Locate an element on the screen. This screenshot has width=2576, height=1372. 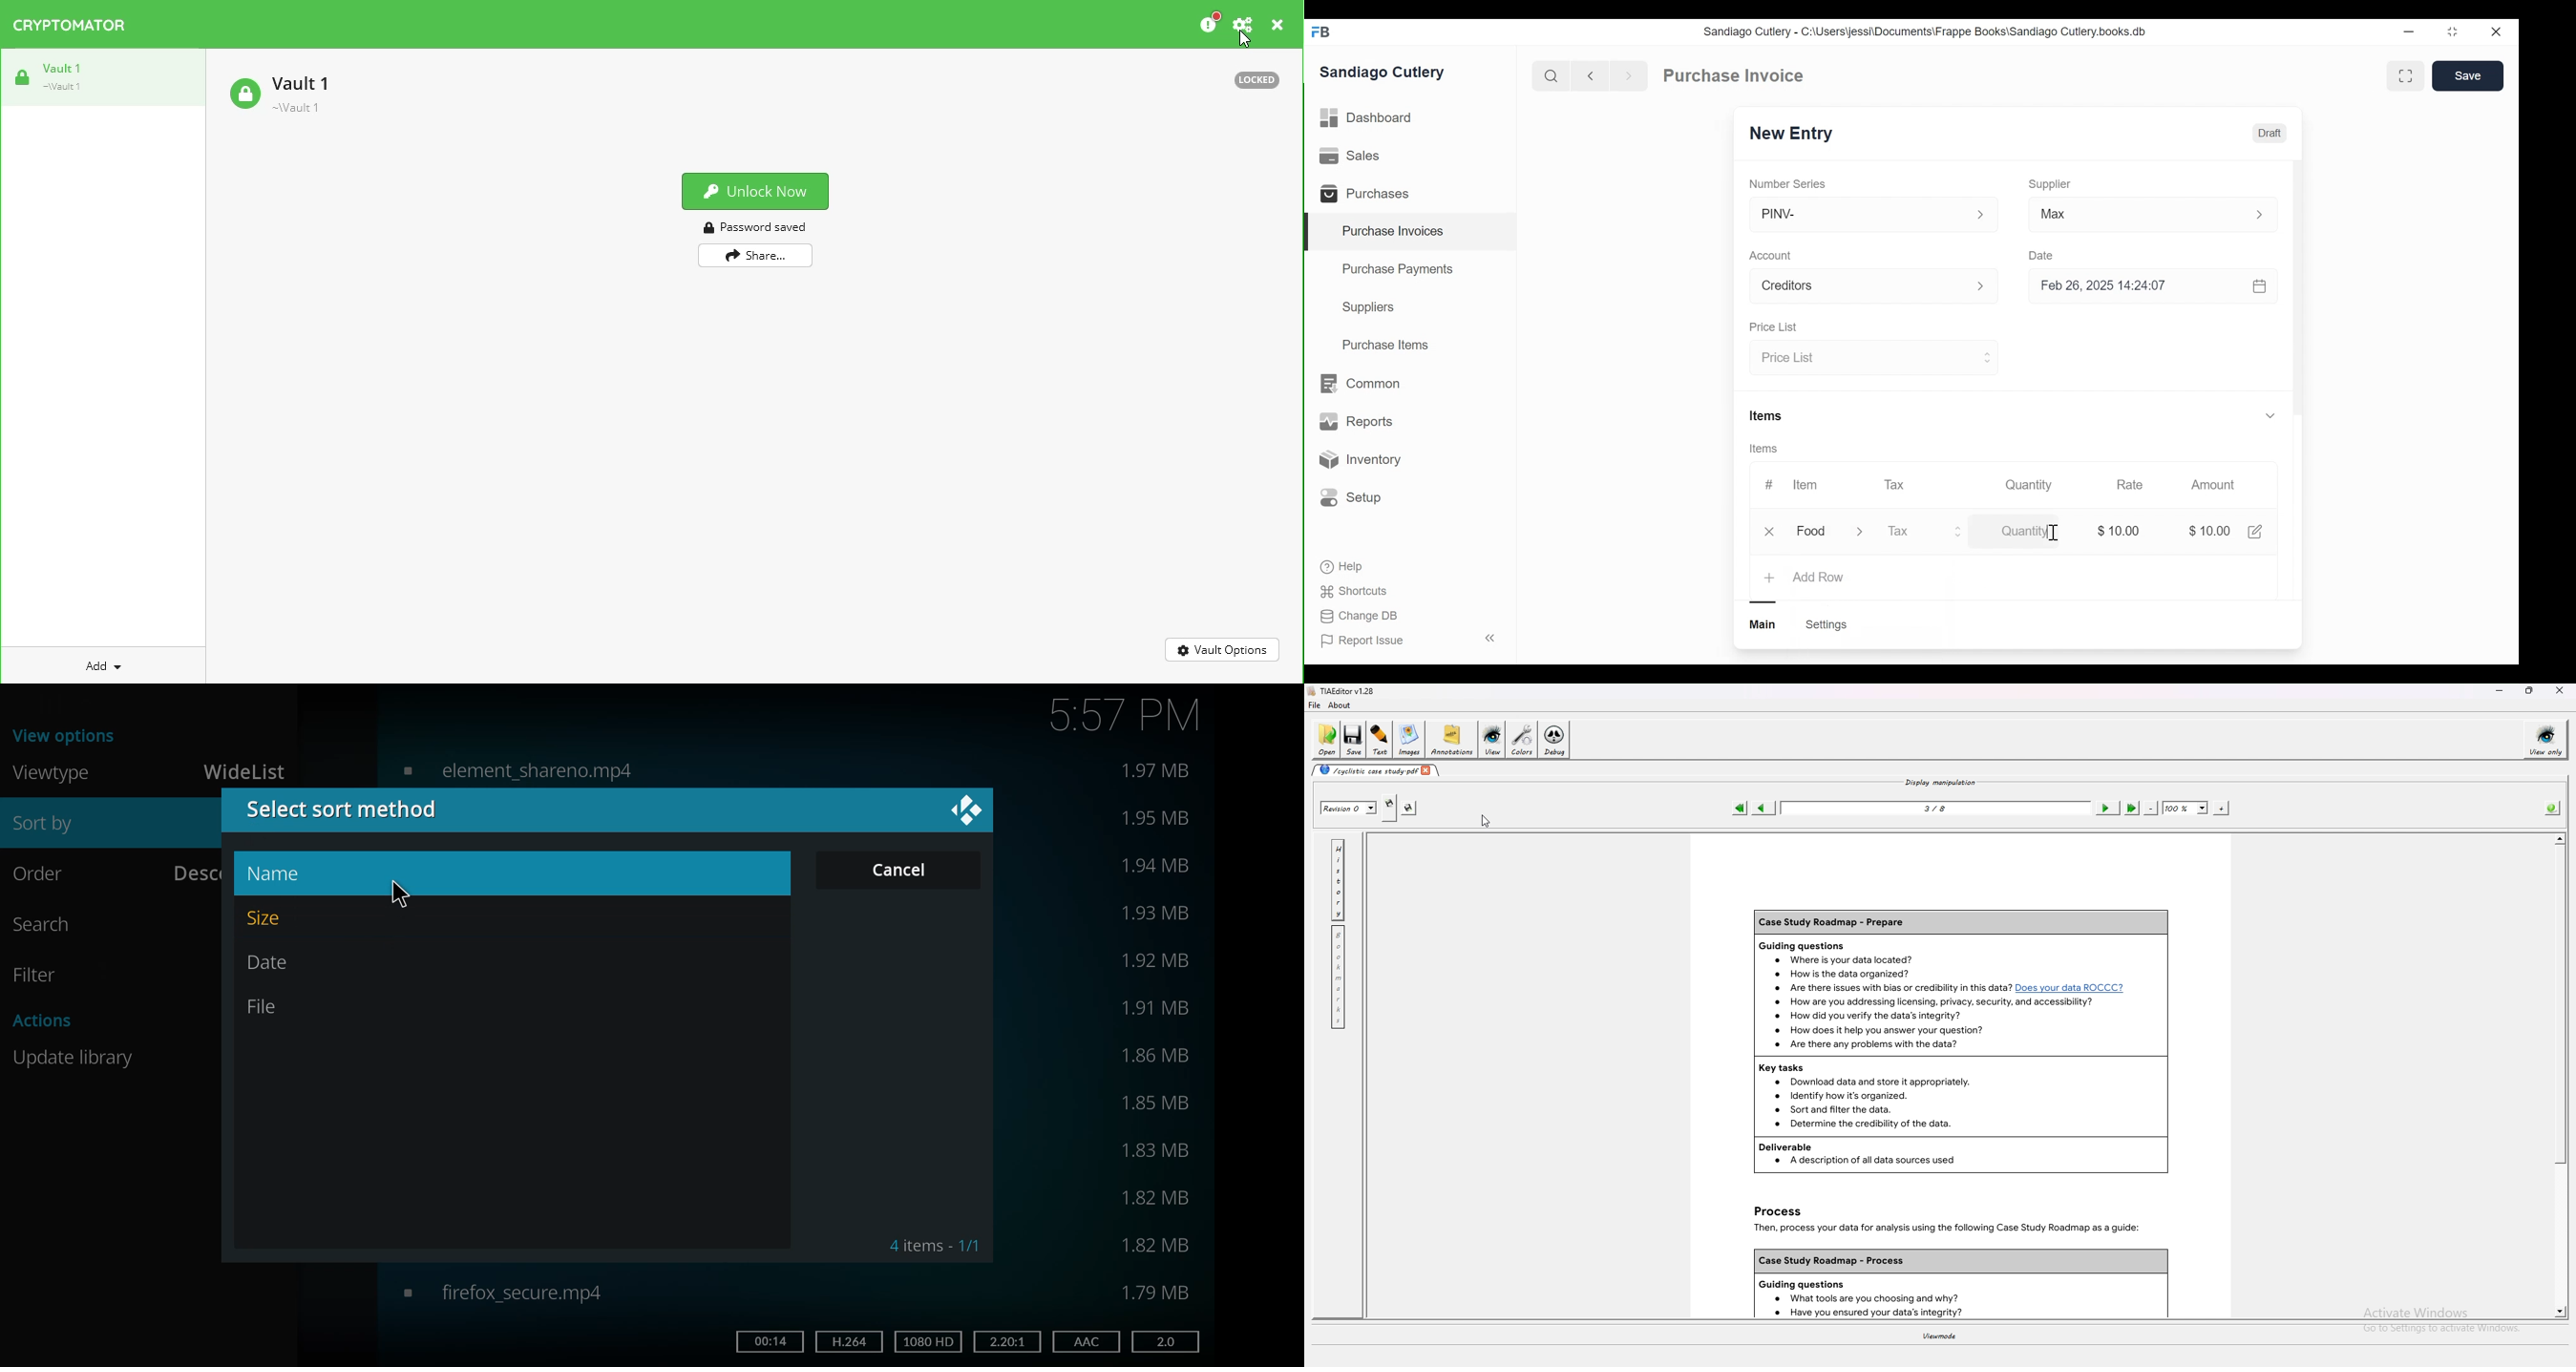
Expand is located at coordinates (2270, 415).